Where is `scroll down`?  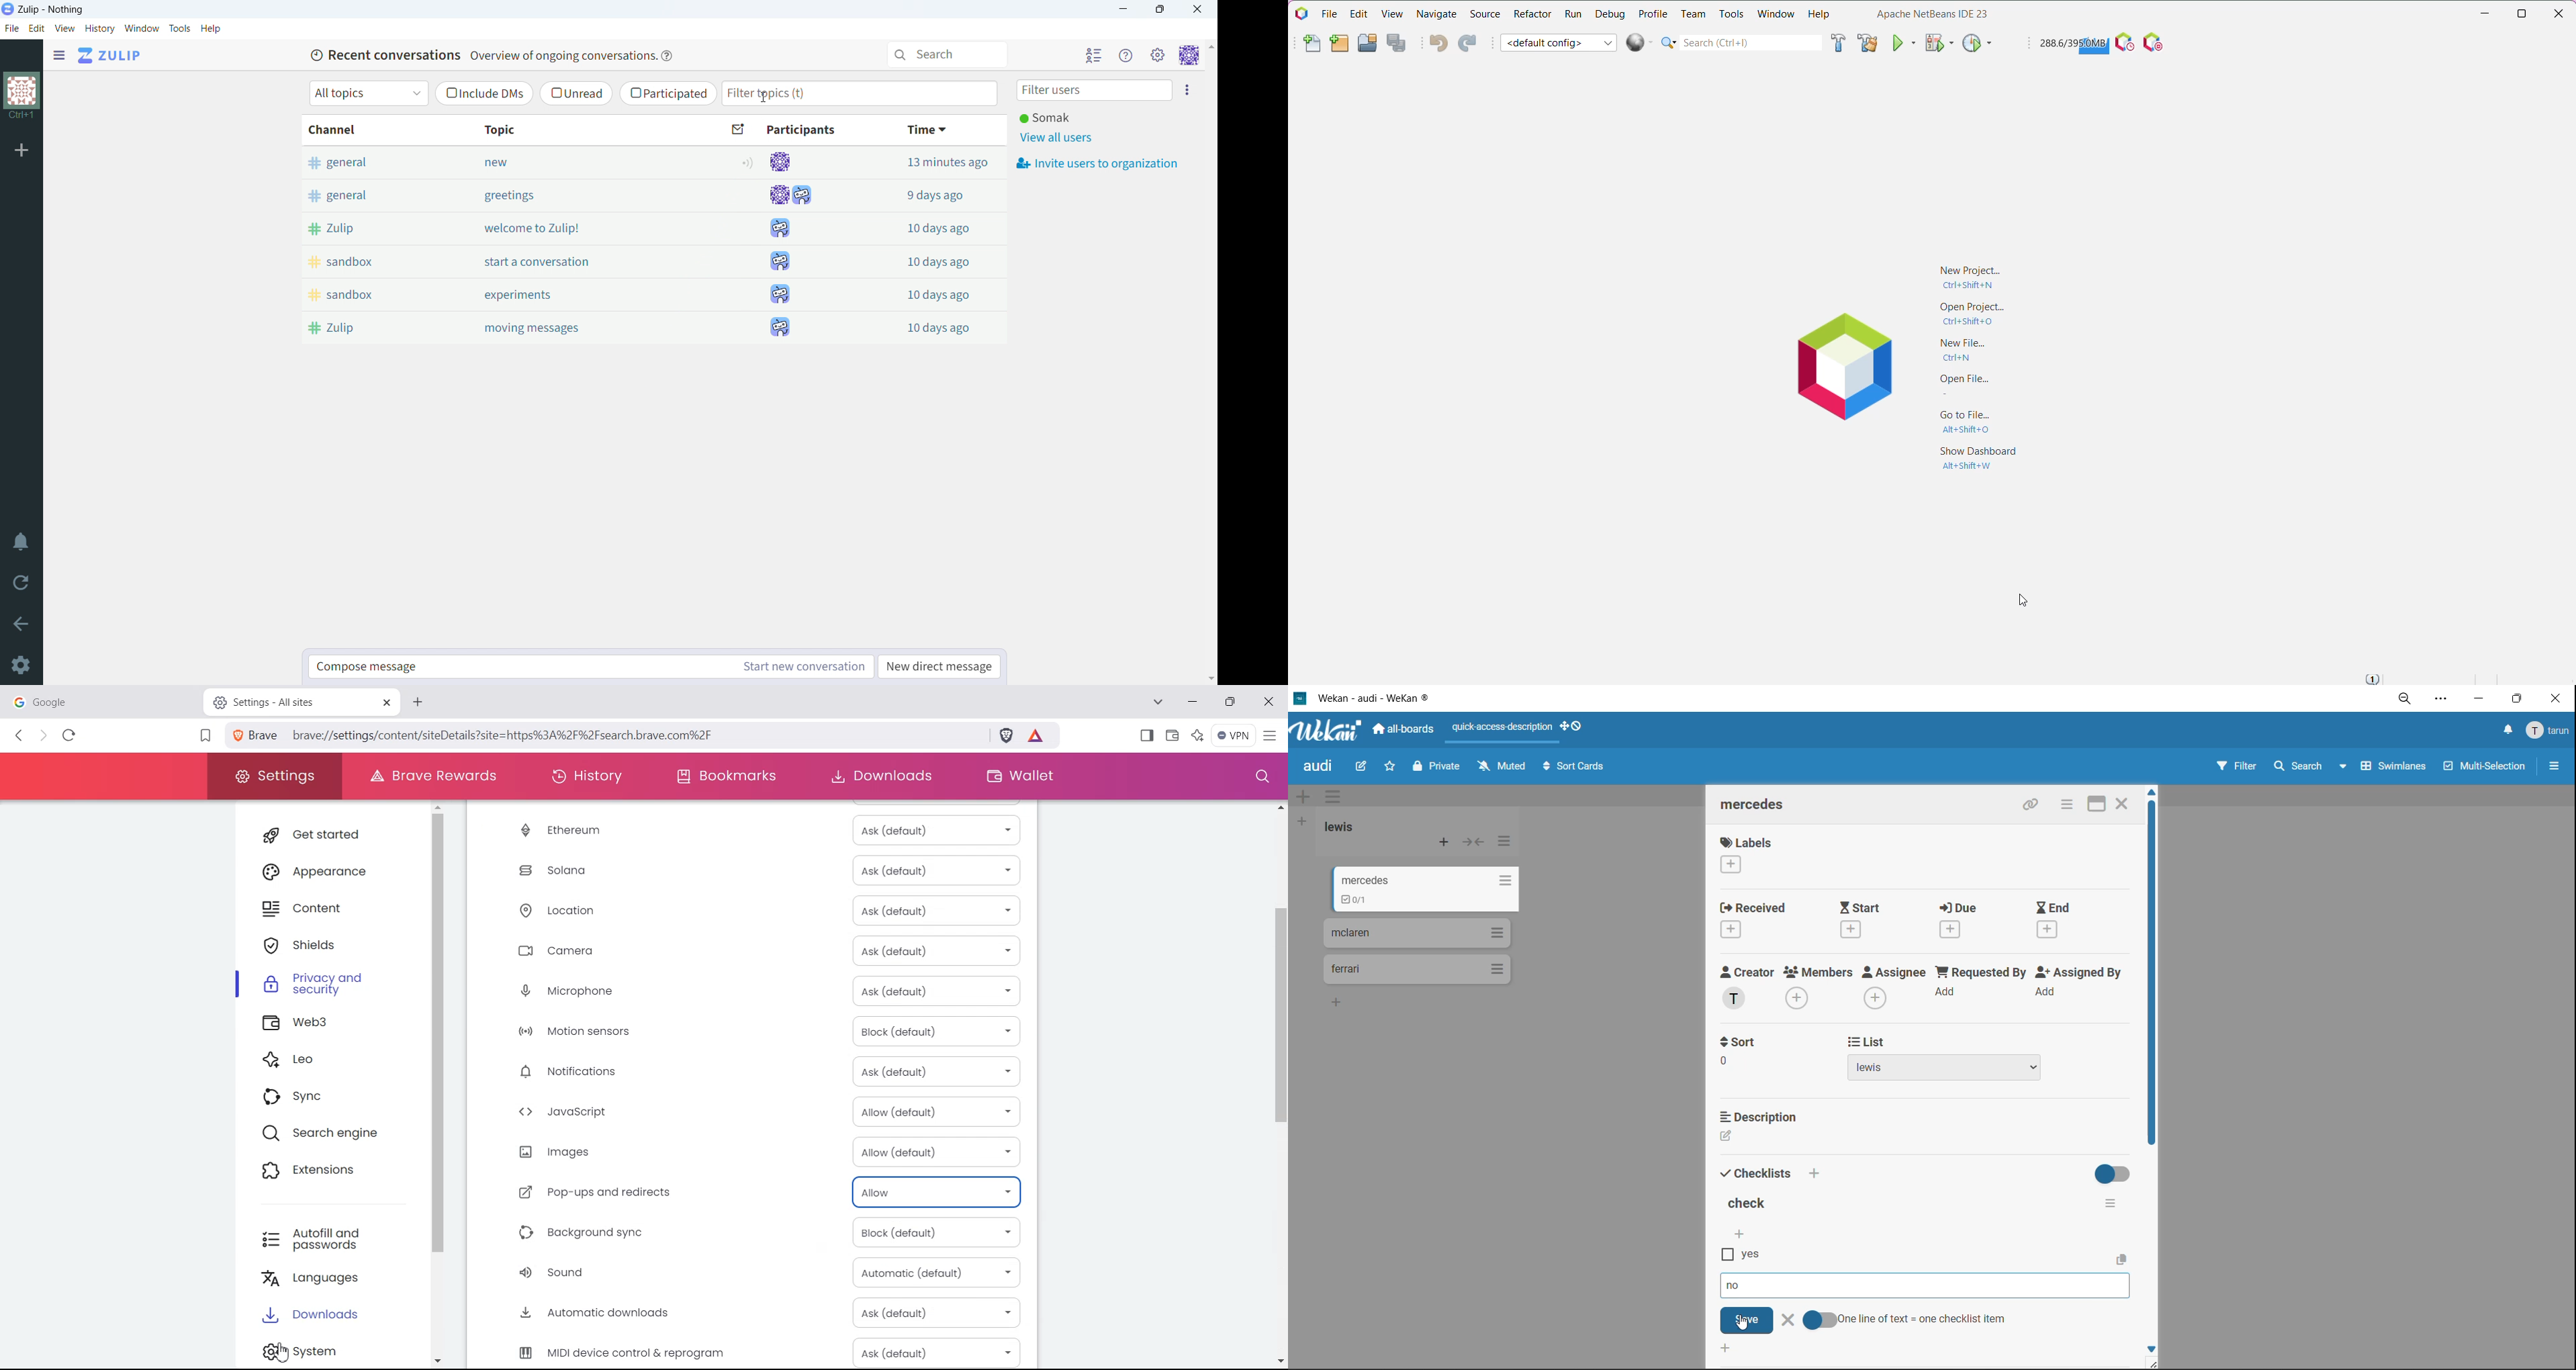
scroll down is located at coordinates (1210, 679).